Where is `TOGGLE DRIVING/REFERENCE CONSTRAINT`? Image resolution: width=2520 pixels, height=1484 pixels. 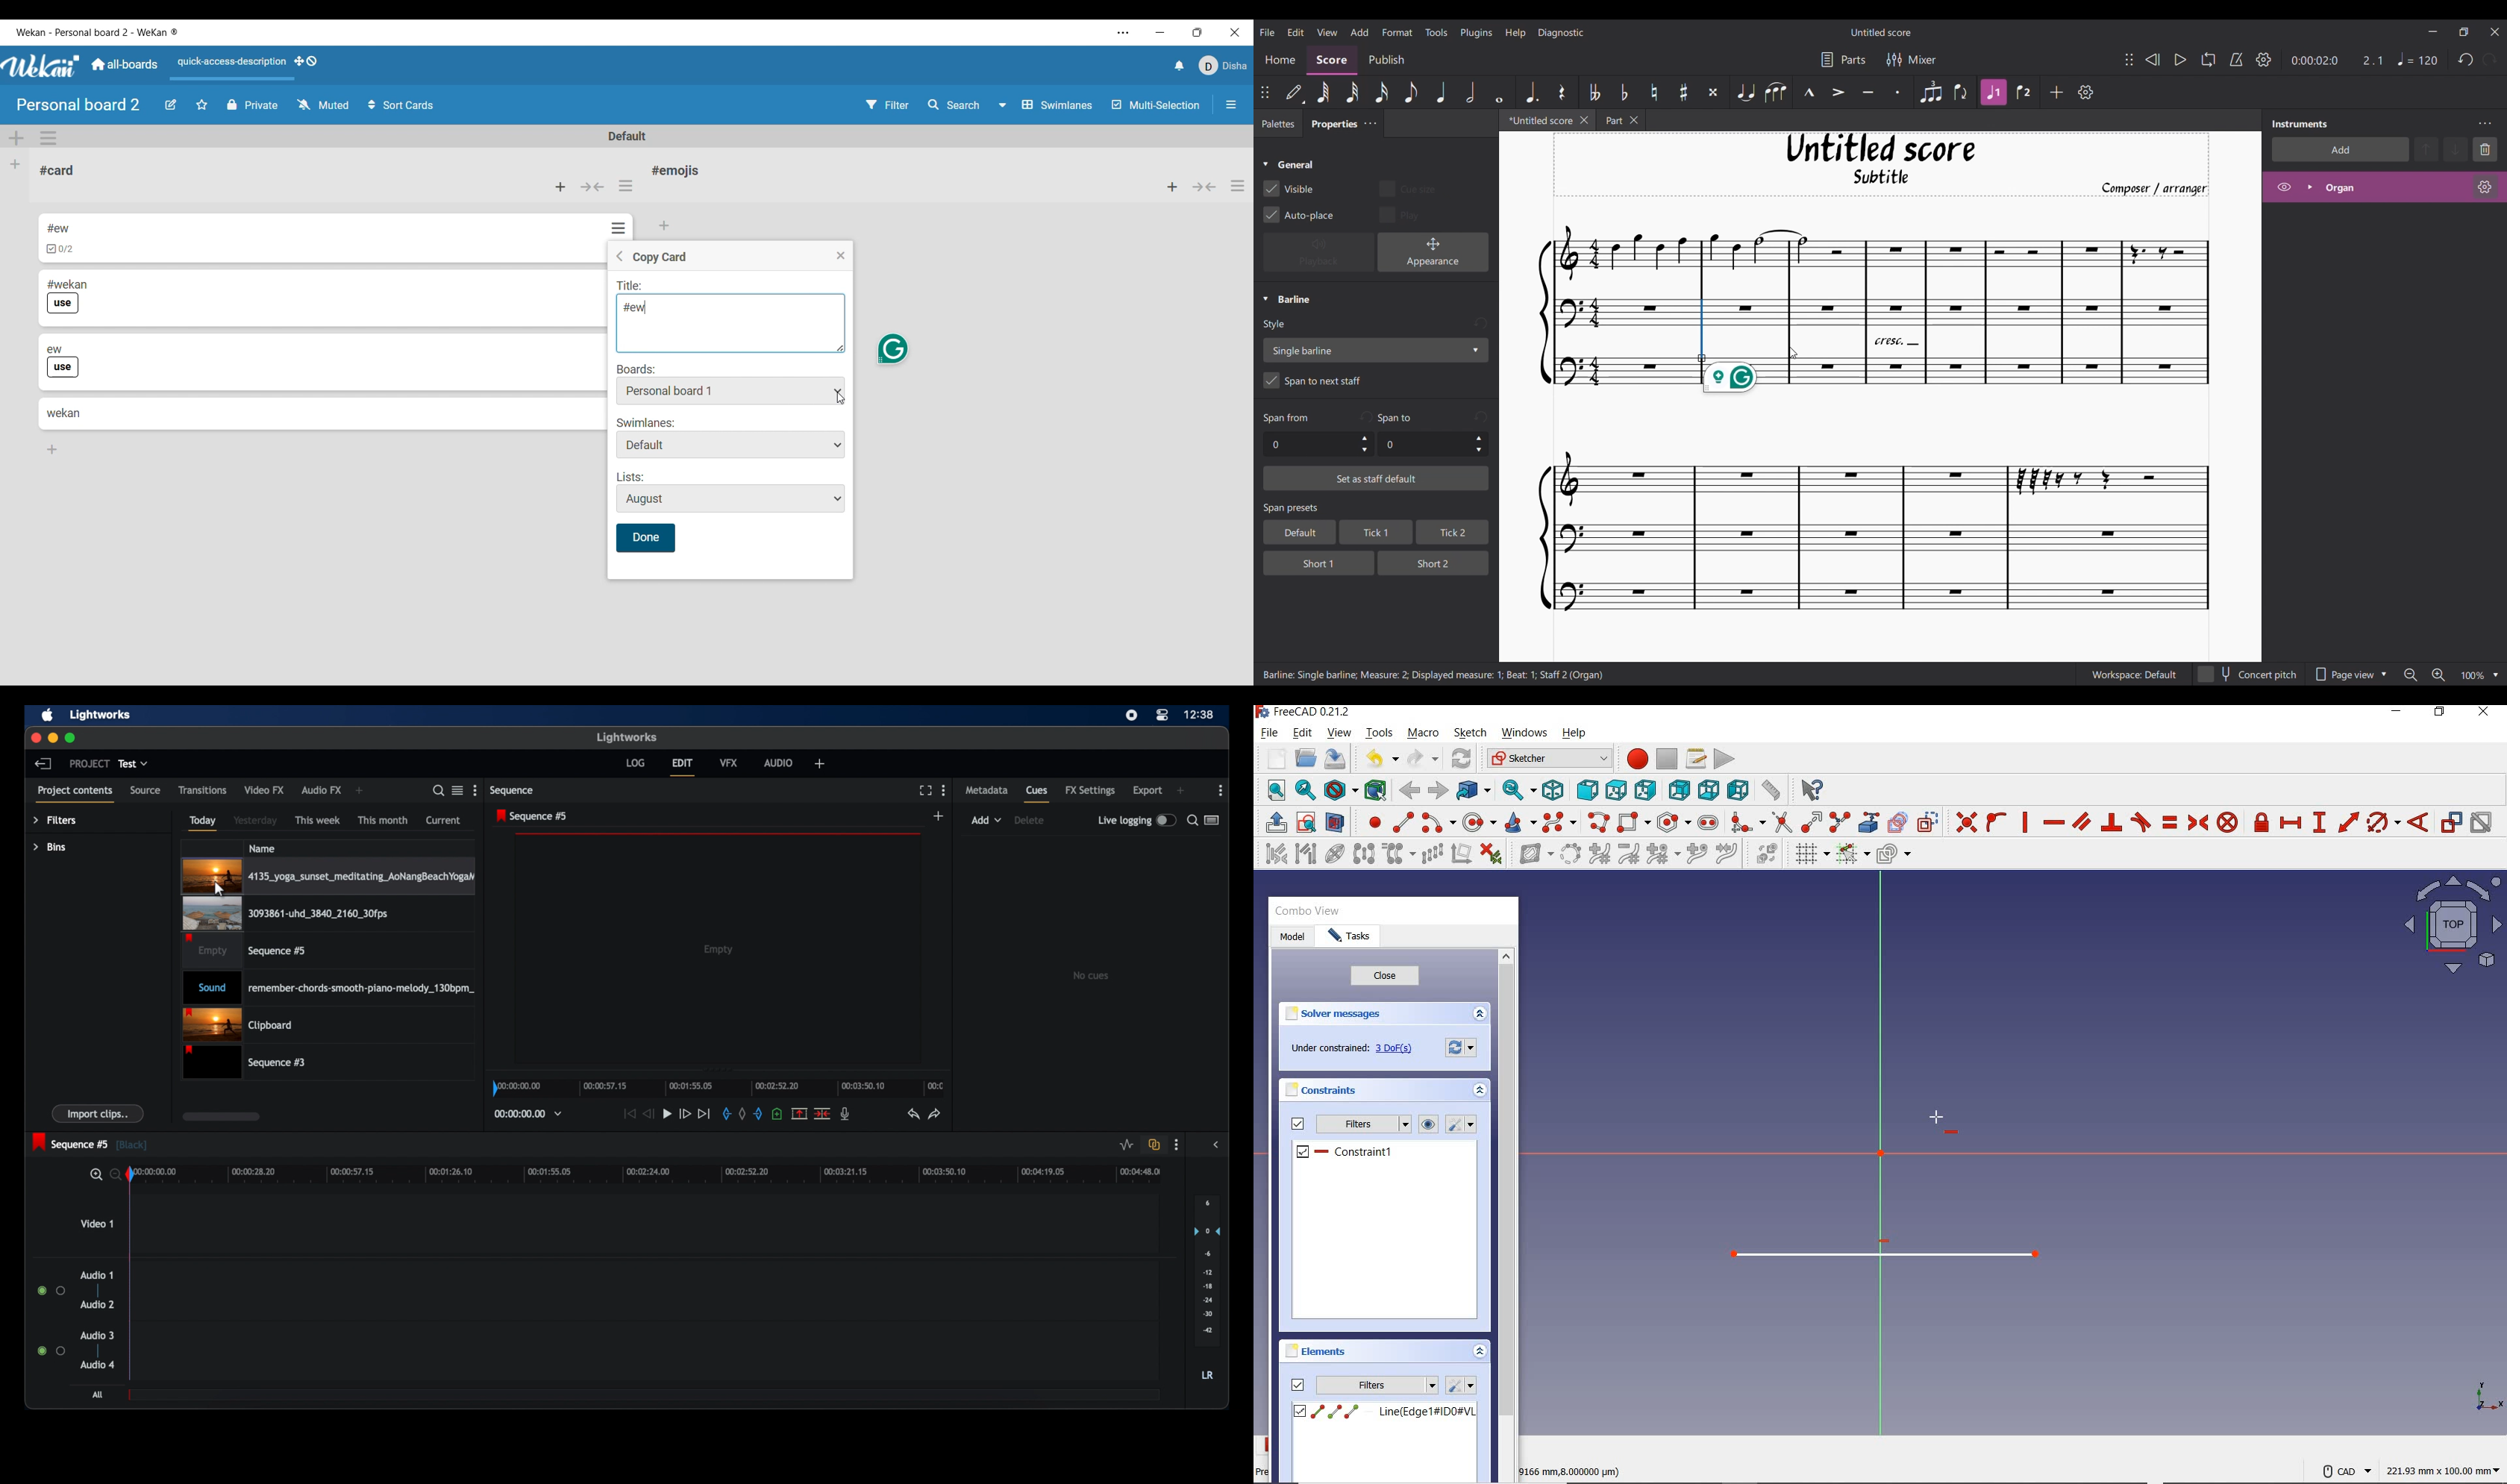 TOGGLE DRIVING/REFERENCE CONSTRAINT is located at coordinates (2450, 822).